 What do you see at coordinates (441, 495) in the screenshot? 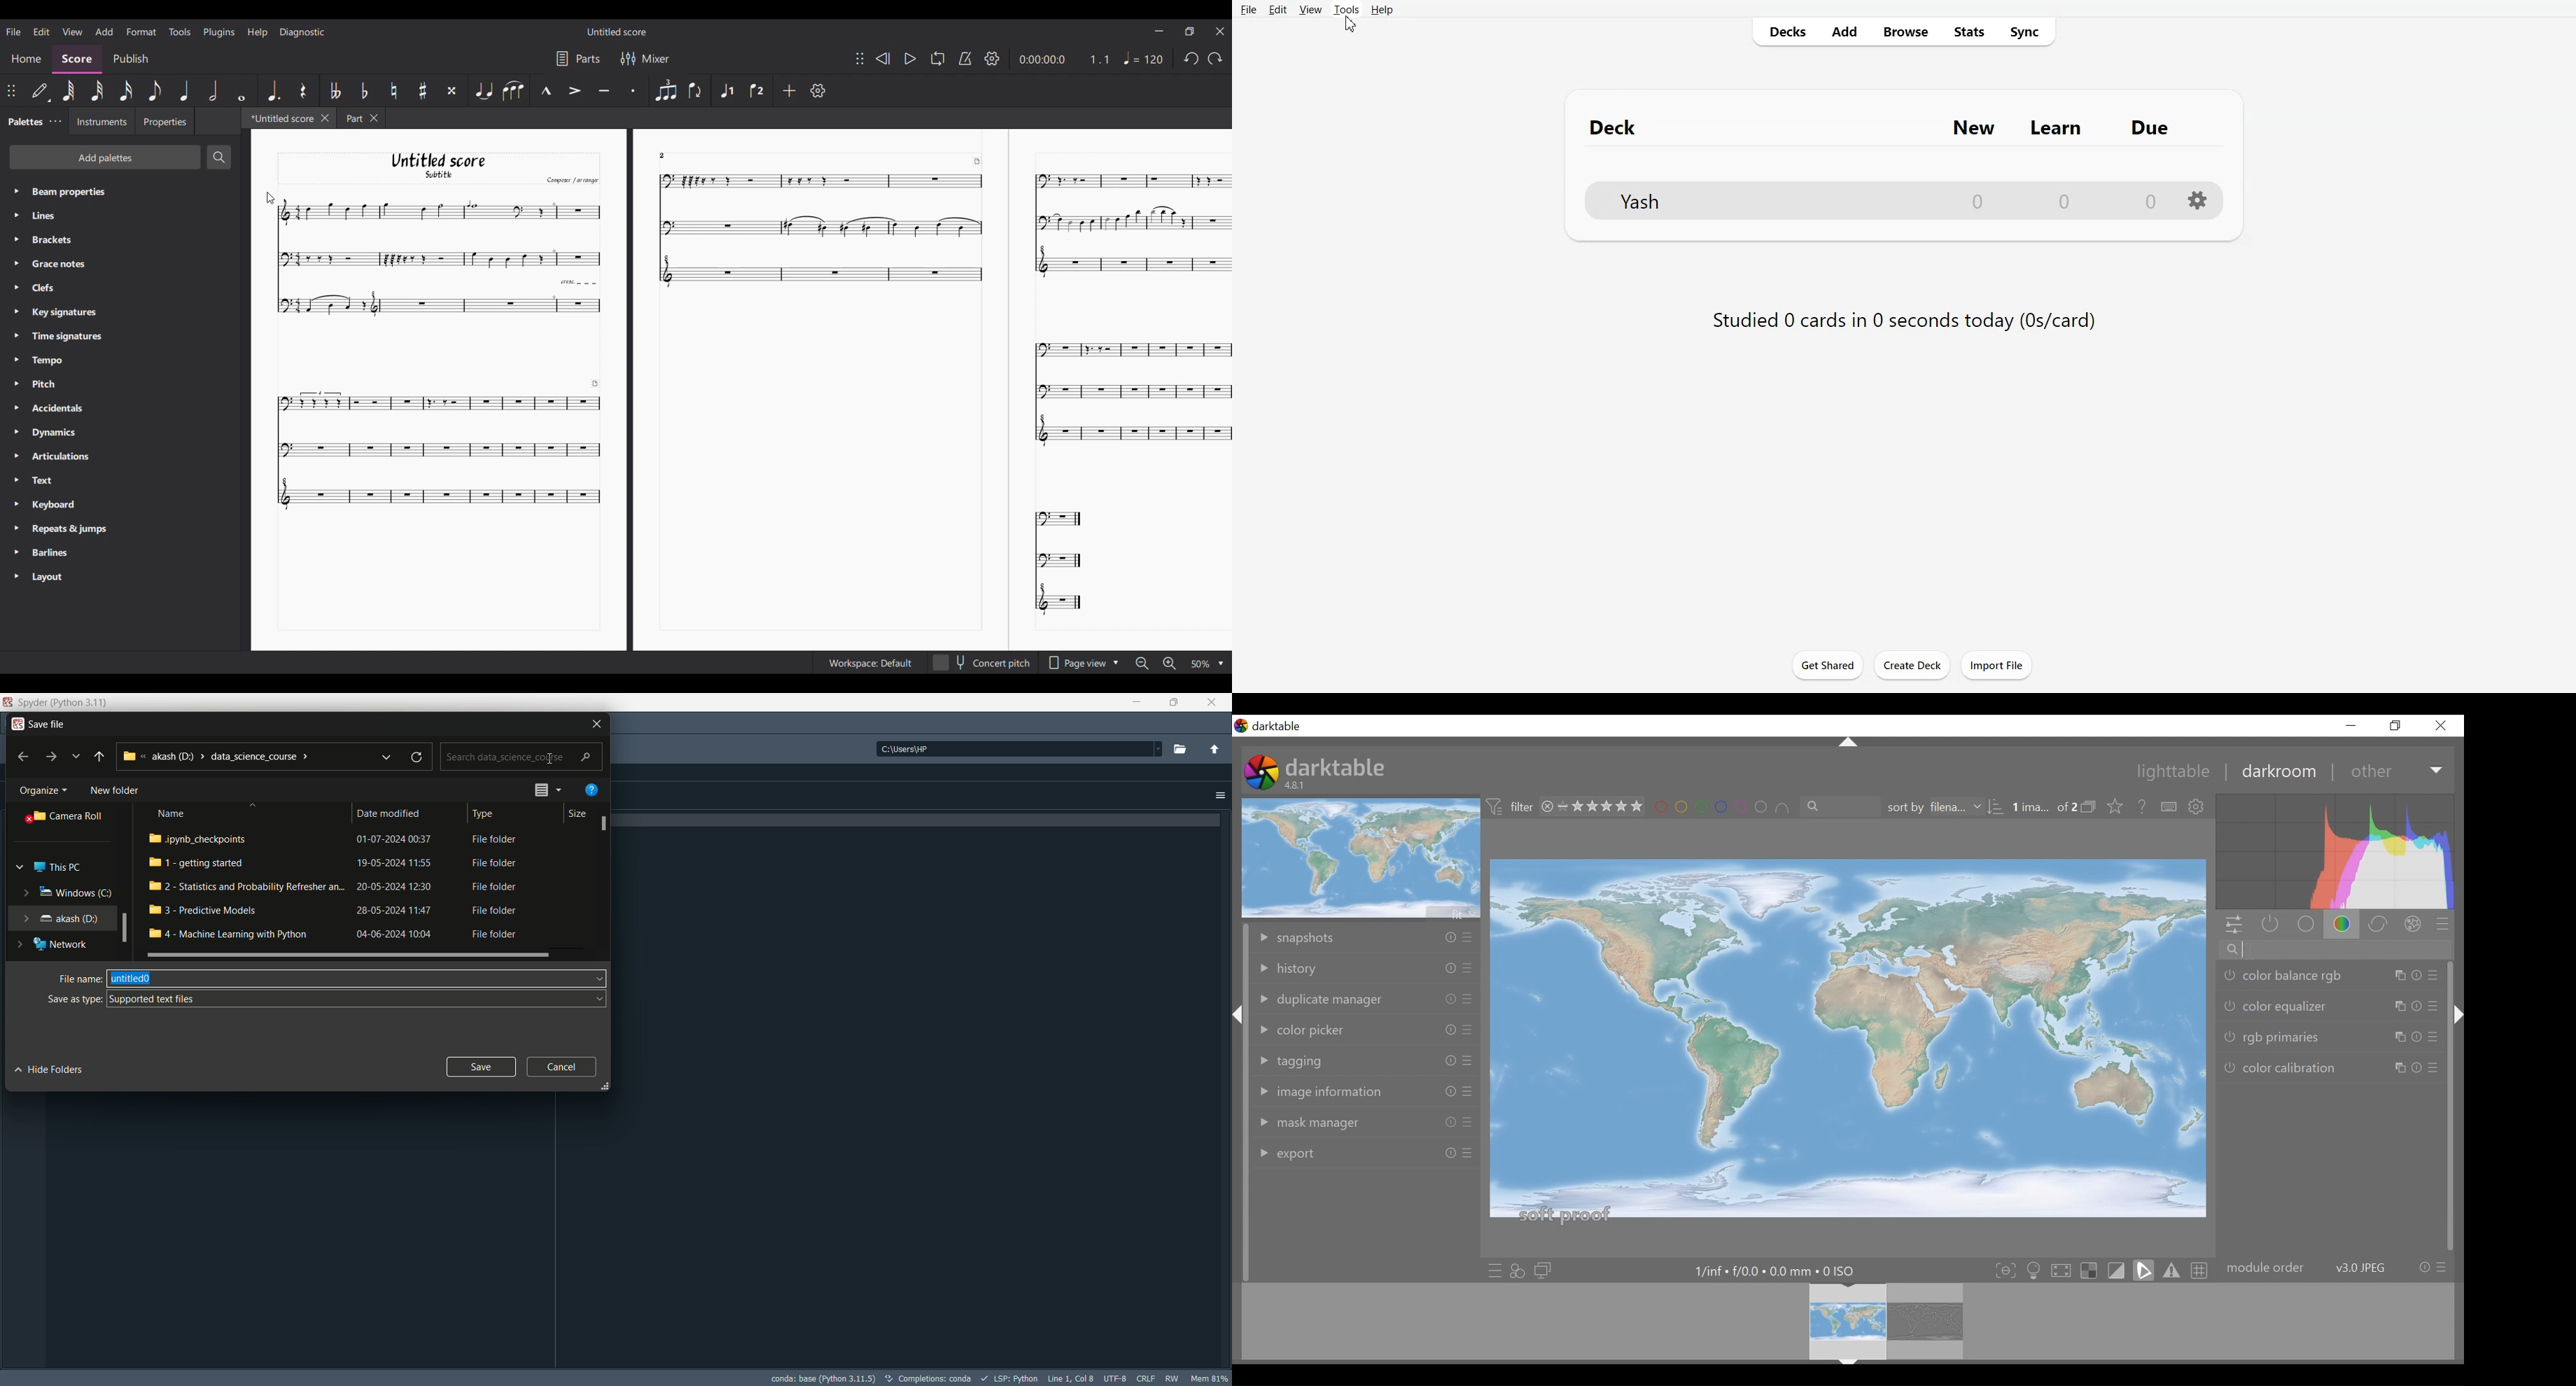
I see `` at bounding box center [441, 495].